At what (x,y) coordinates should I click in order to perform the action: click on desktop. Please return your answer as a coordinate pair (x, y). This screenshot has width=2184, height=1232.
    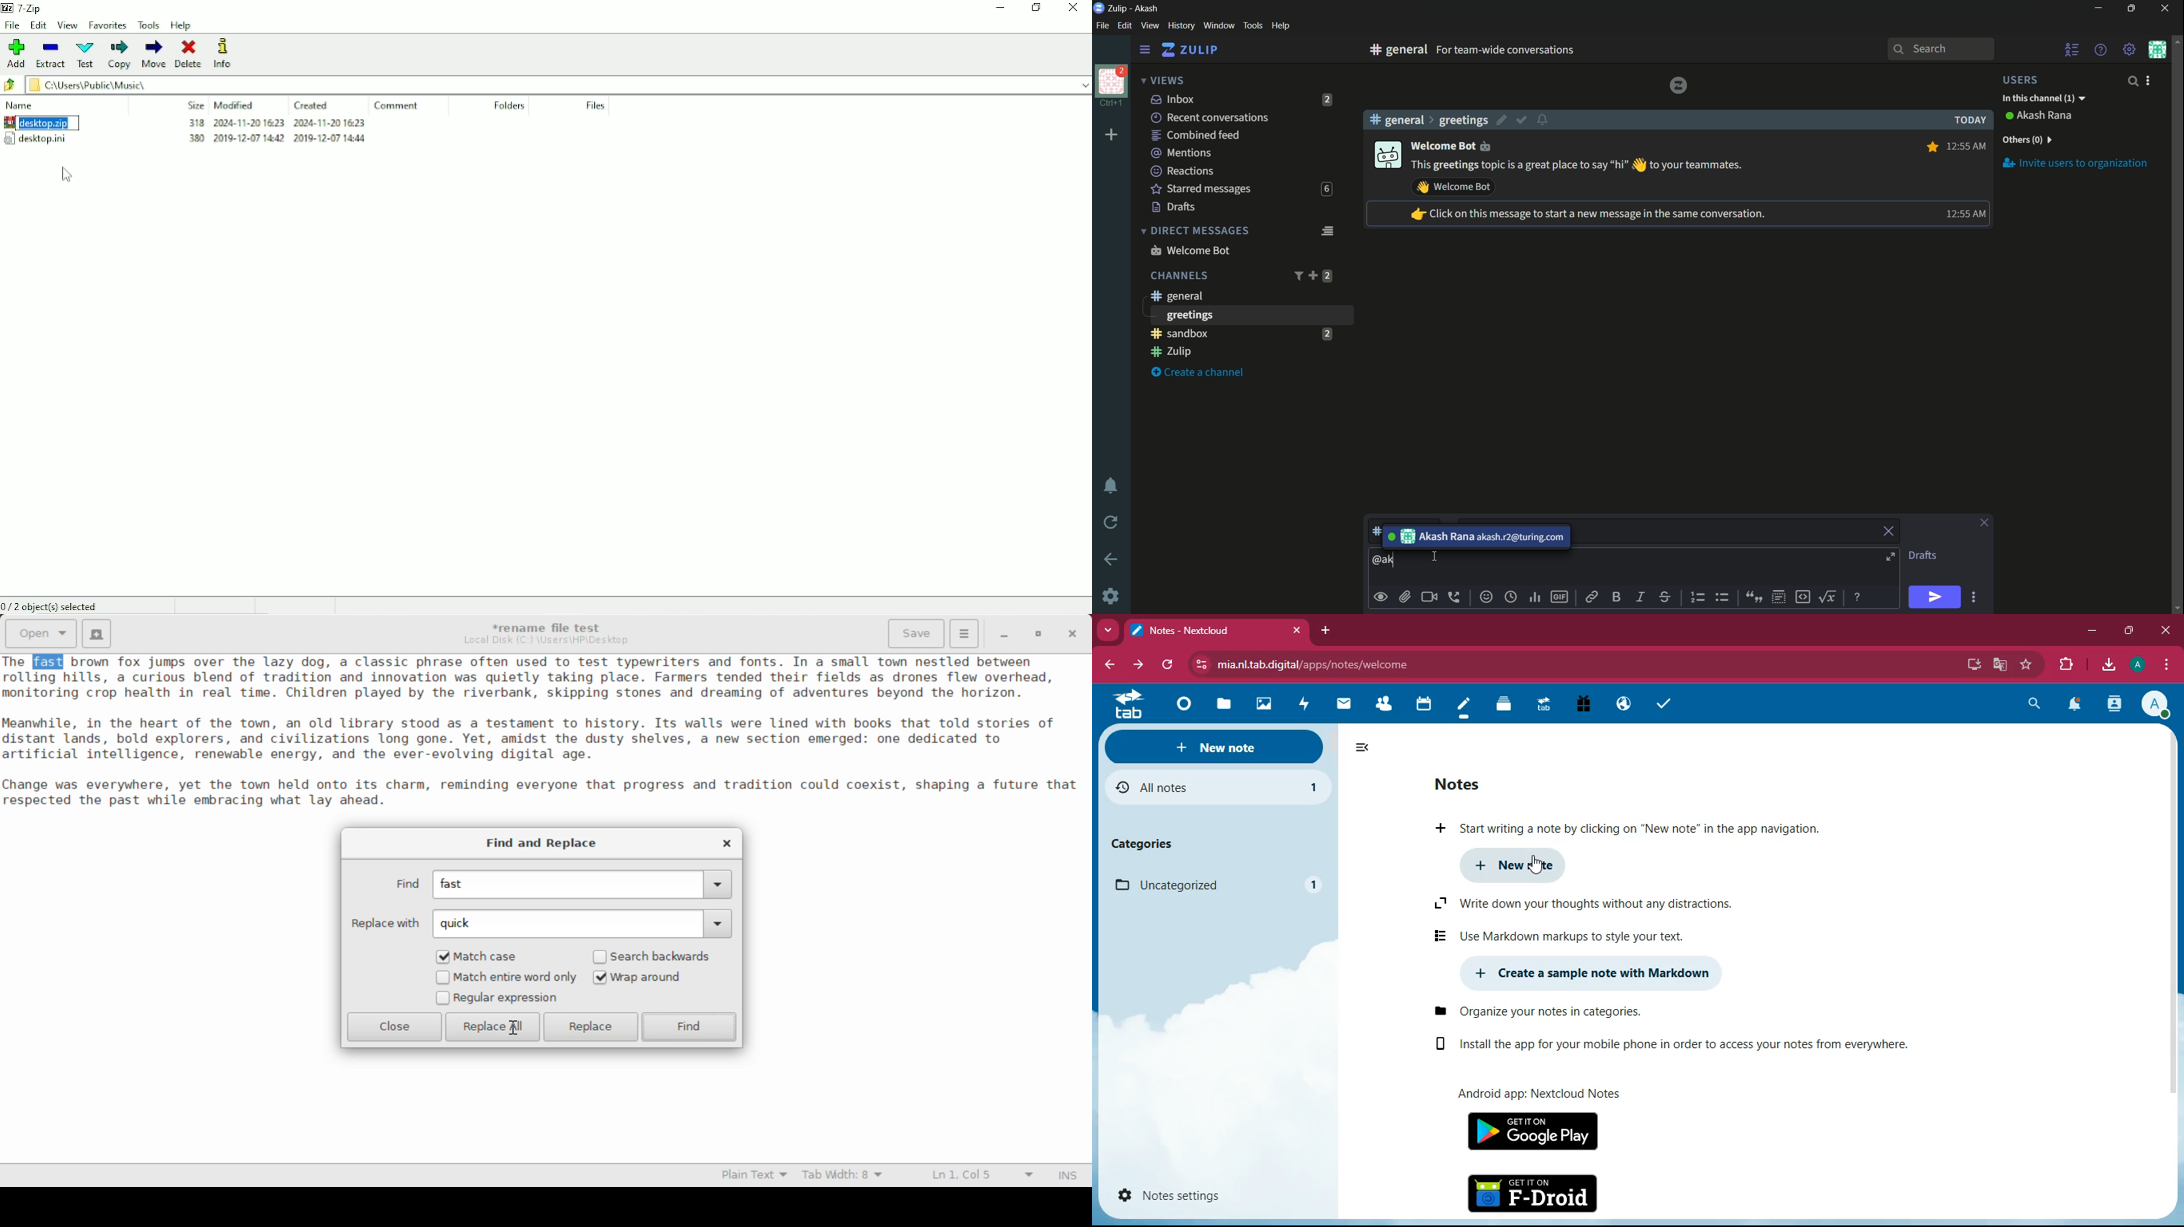
    Looking at the image, I should click on (1971, 665).